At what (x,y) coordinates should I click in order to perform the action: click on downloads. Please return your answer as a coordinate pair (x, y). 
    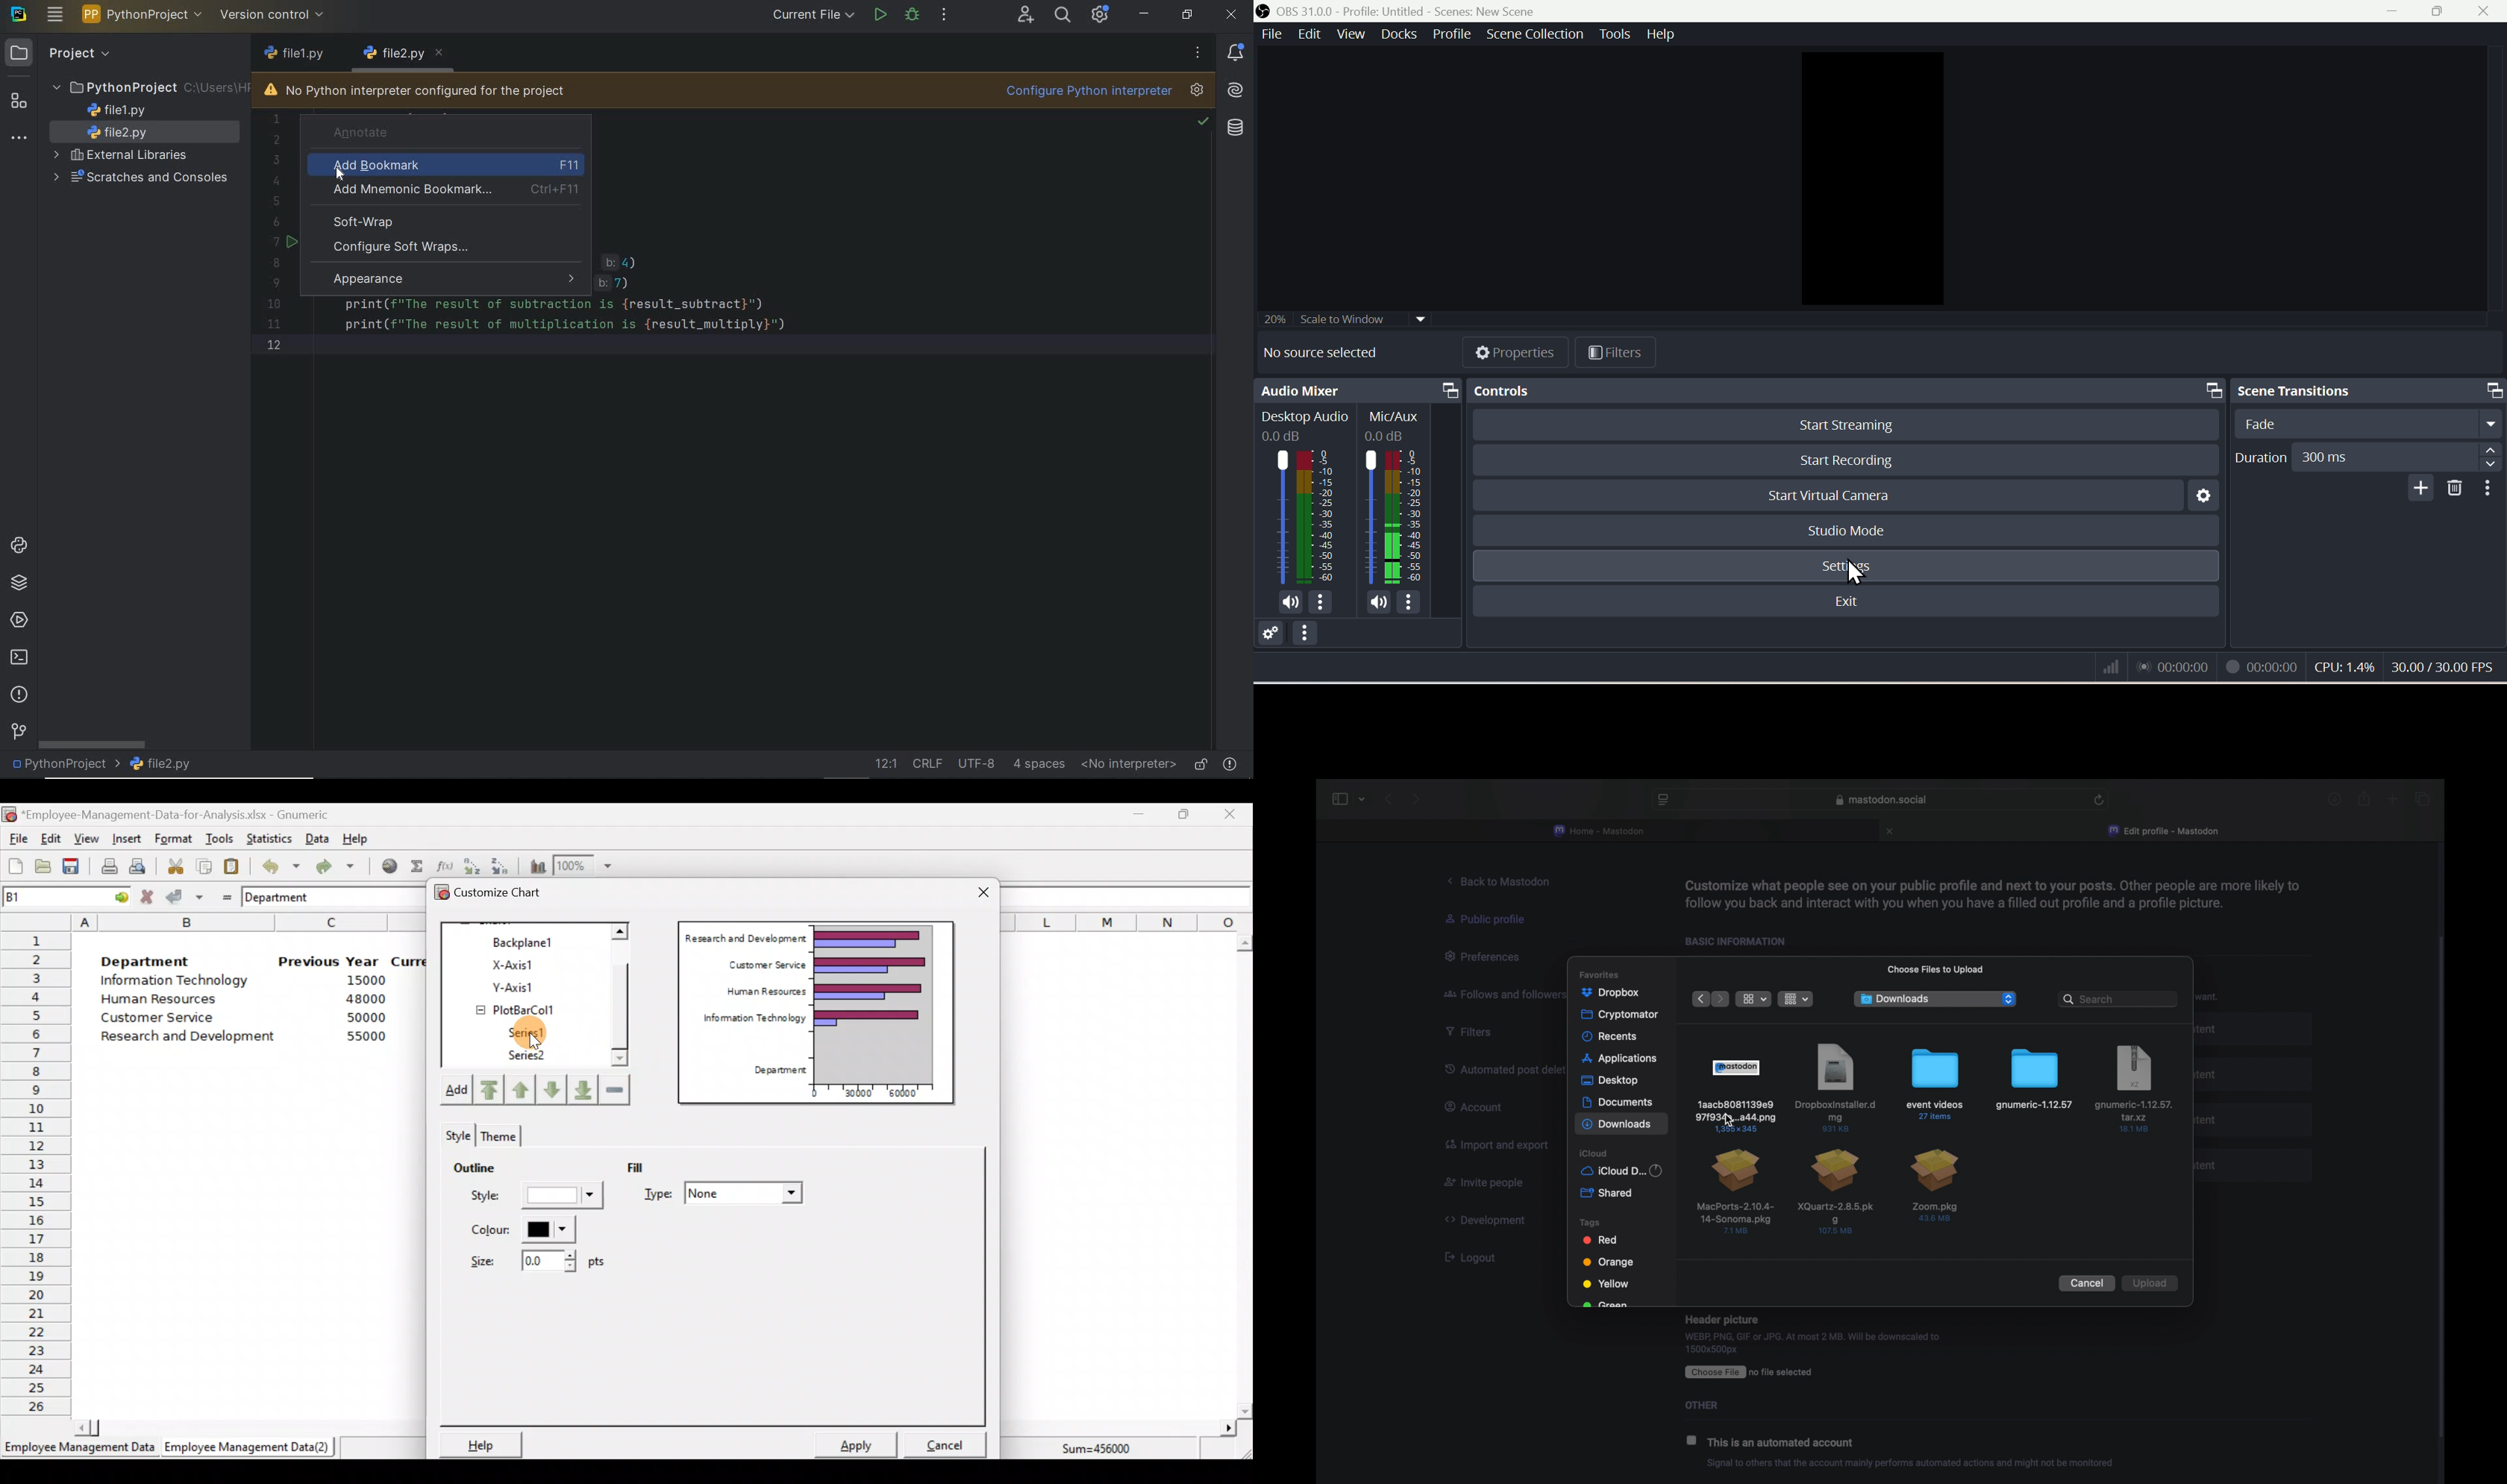
    Looking at the image, I should click on (2335, 799).